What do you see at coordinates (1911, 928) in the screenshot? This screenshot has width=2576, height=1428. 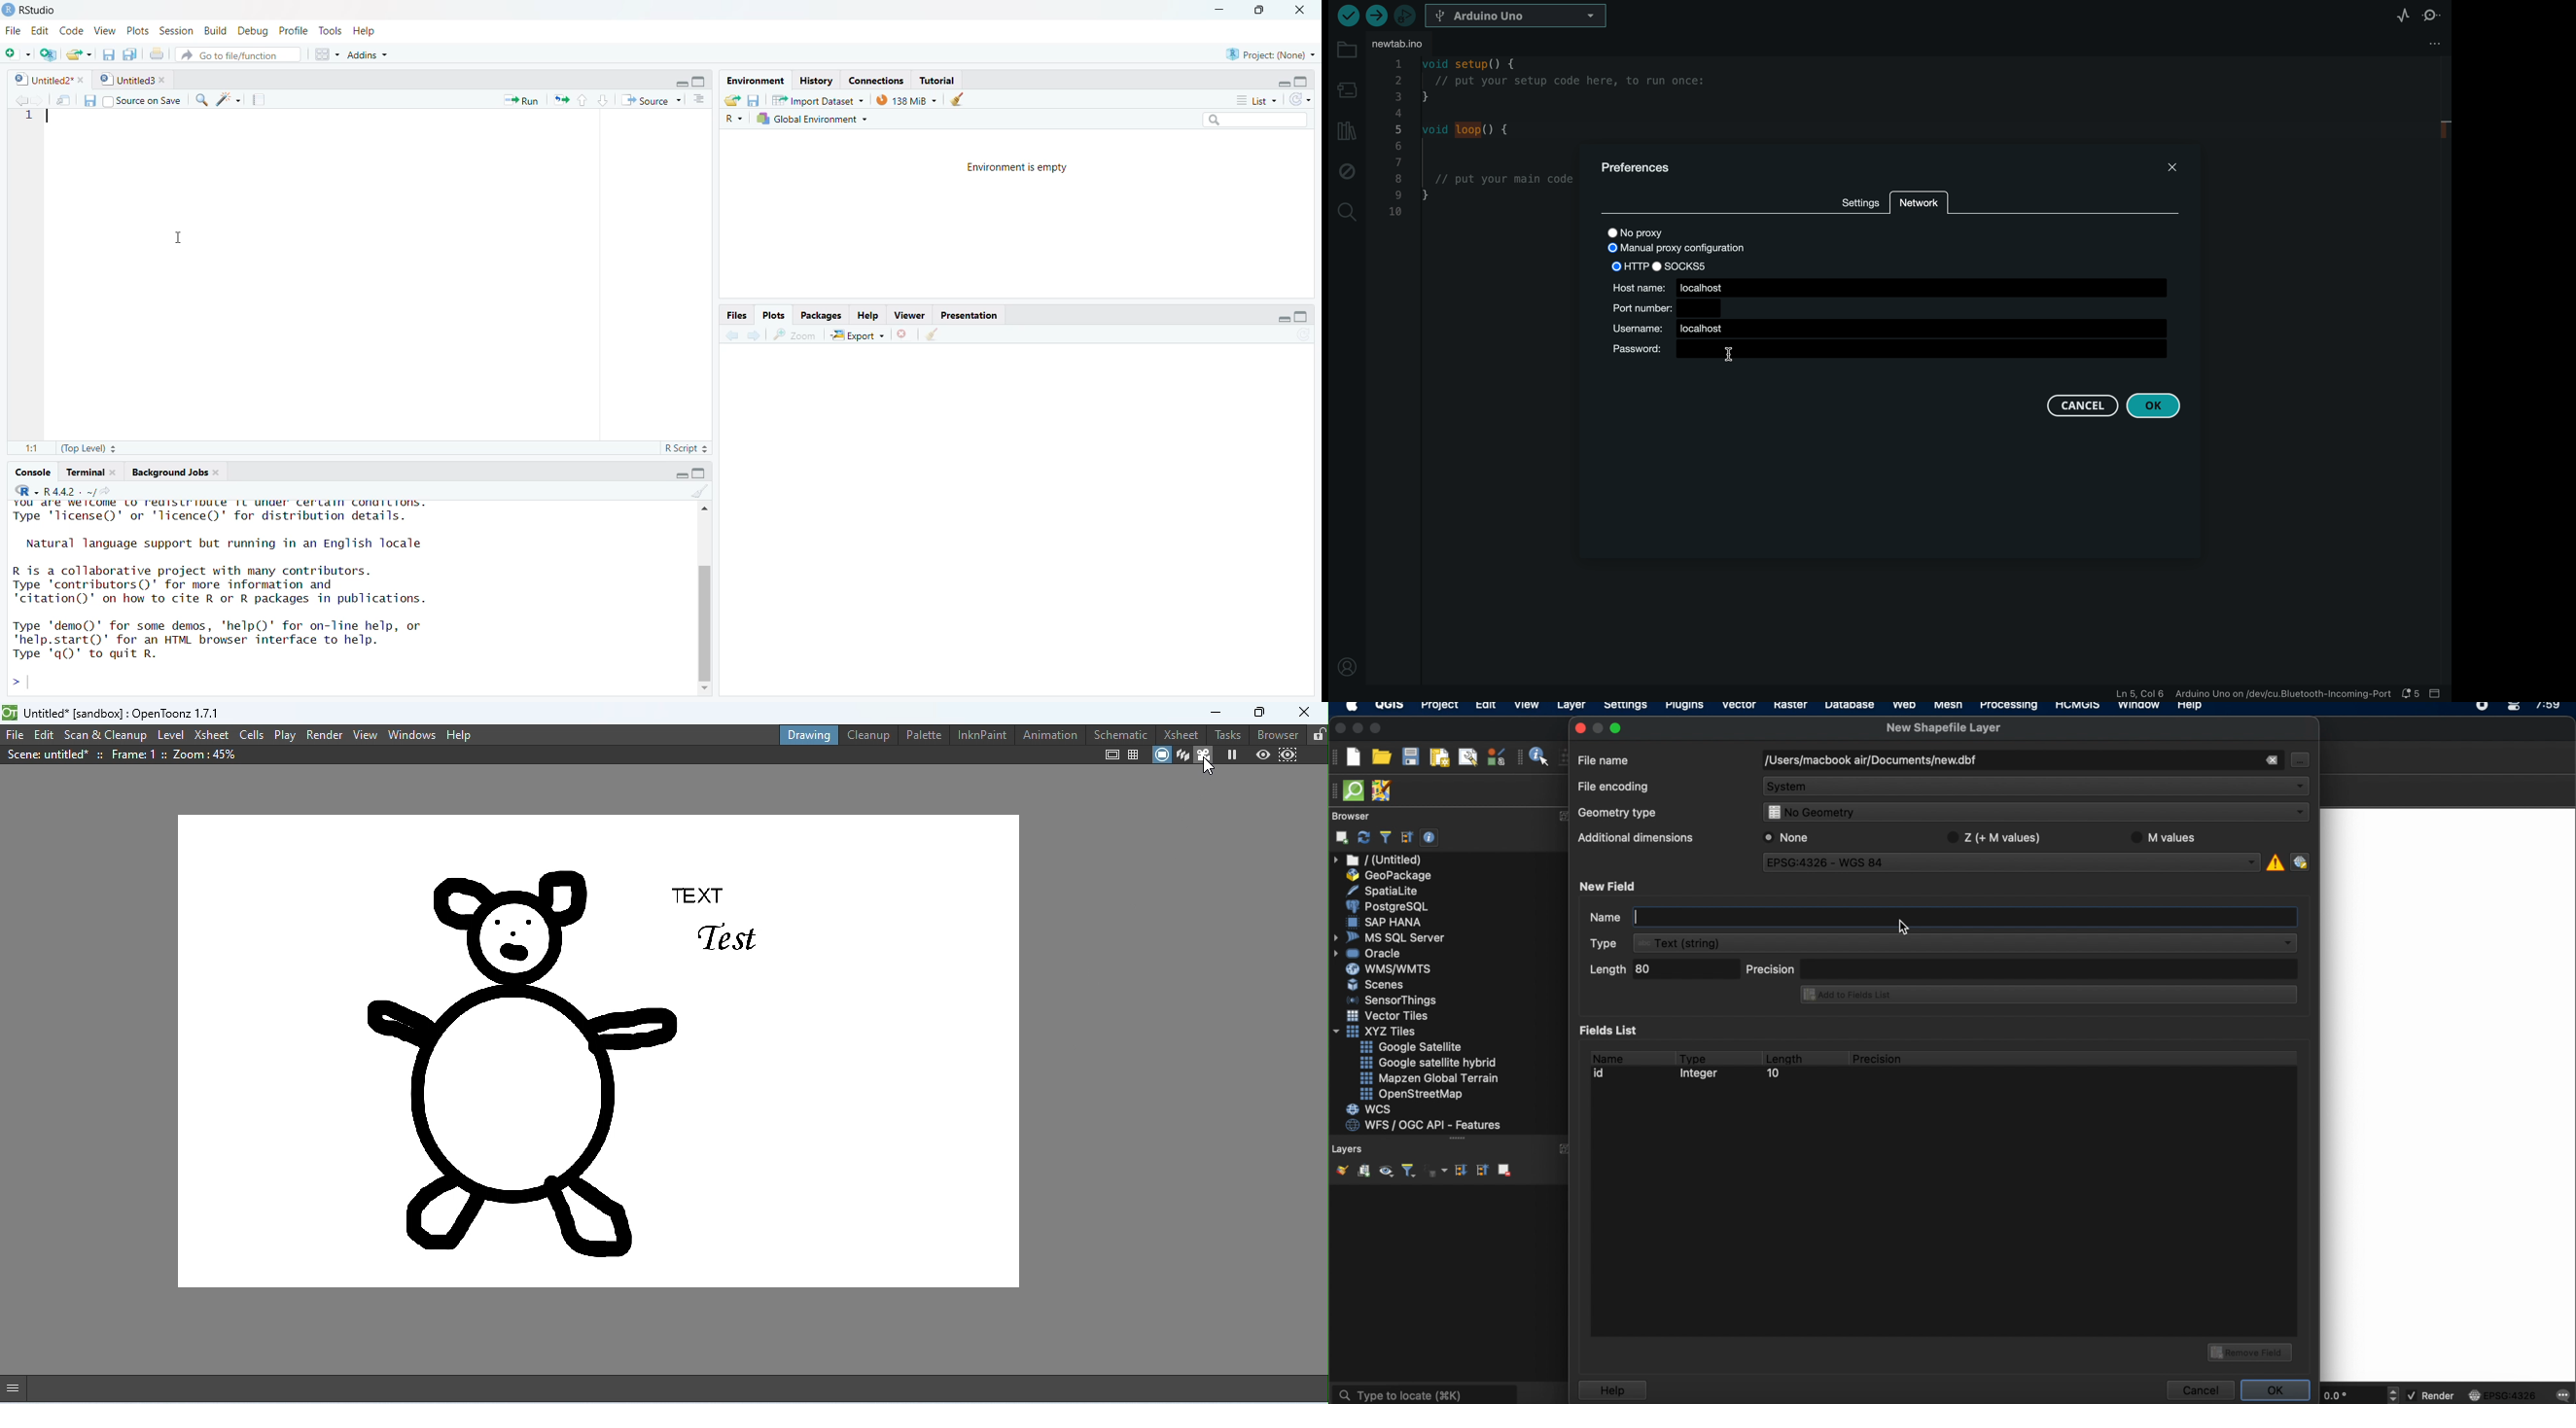 I see `cursor` at bounding box center [1911, 928].